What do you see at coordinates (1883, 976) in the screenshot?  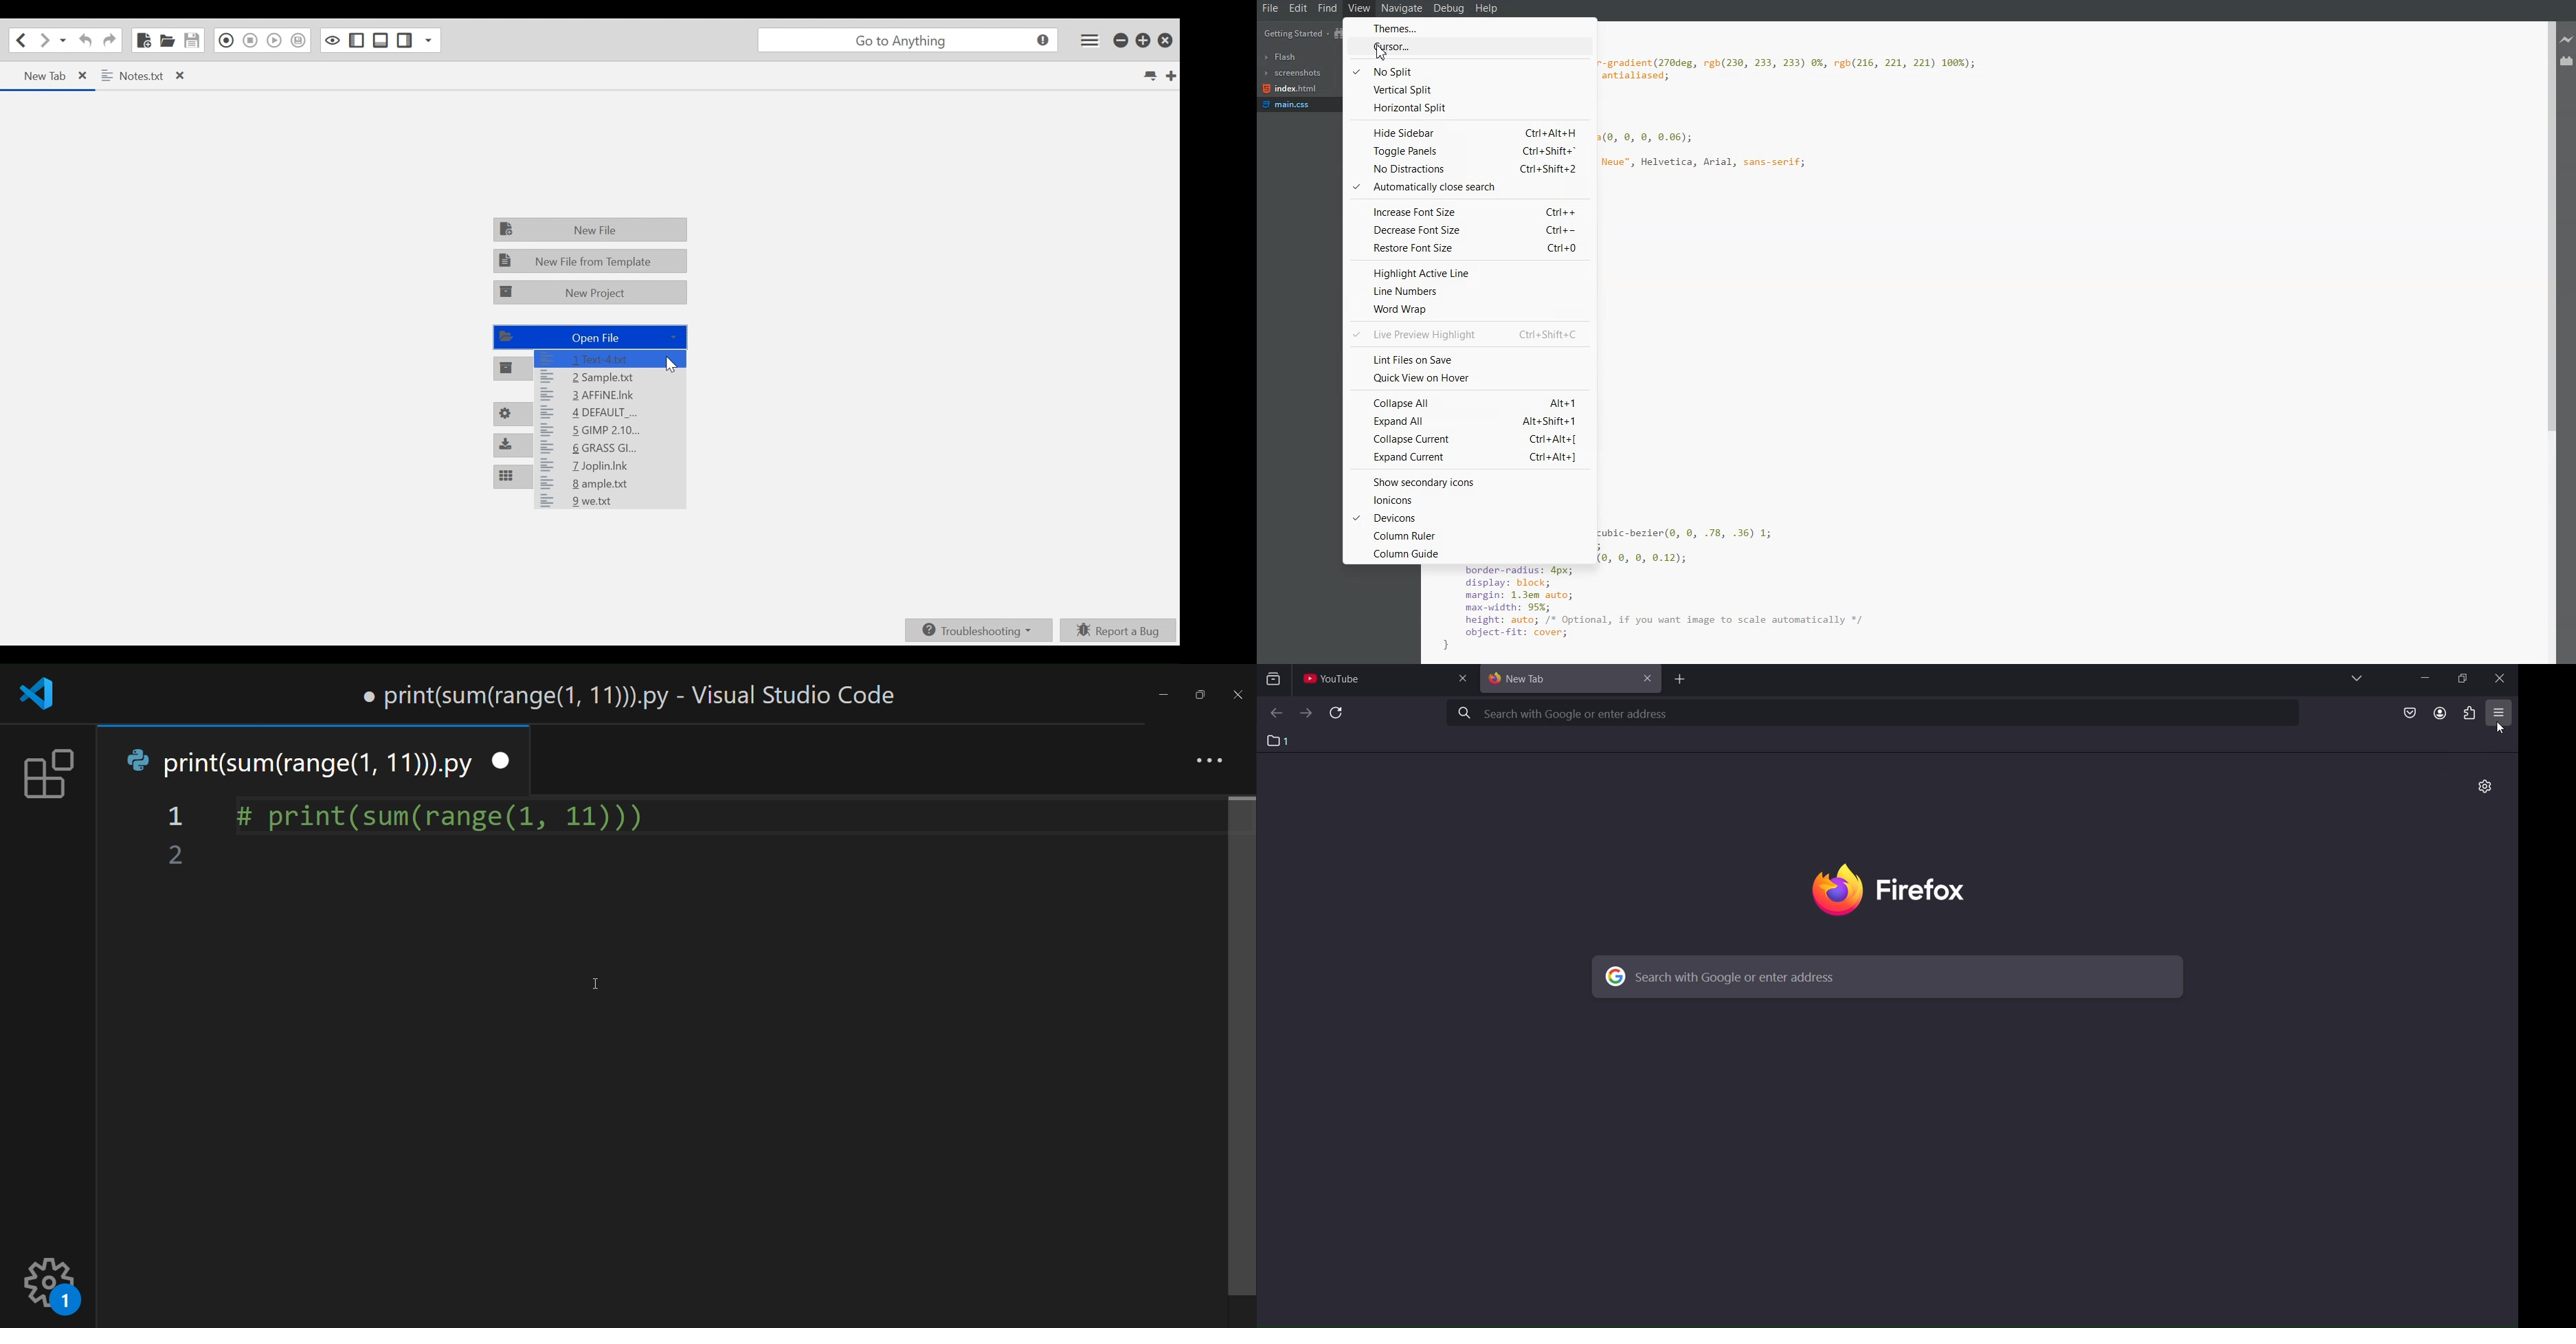 I see `search with google or enter address` at bounding box center [1883, 976].